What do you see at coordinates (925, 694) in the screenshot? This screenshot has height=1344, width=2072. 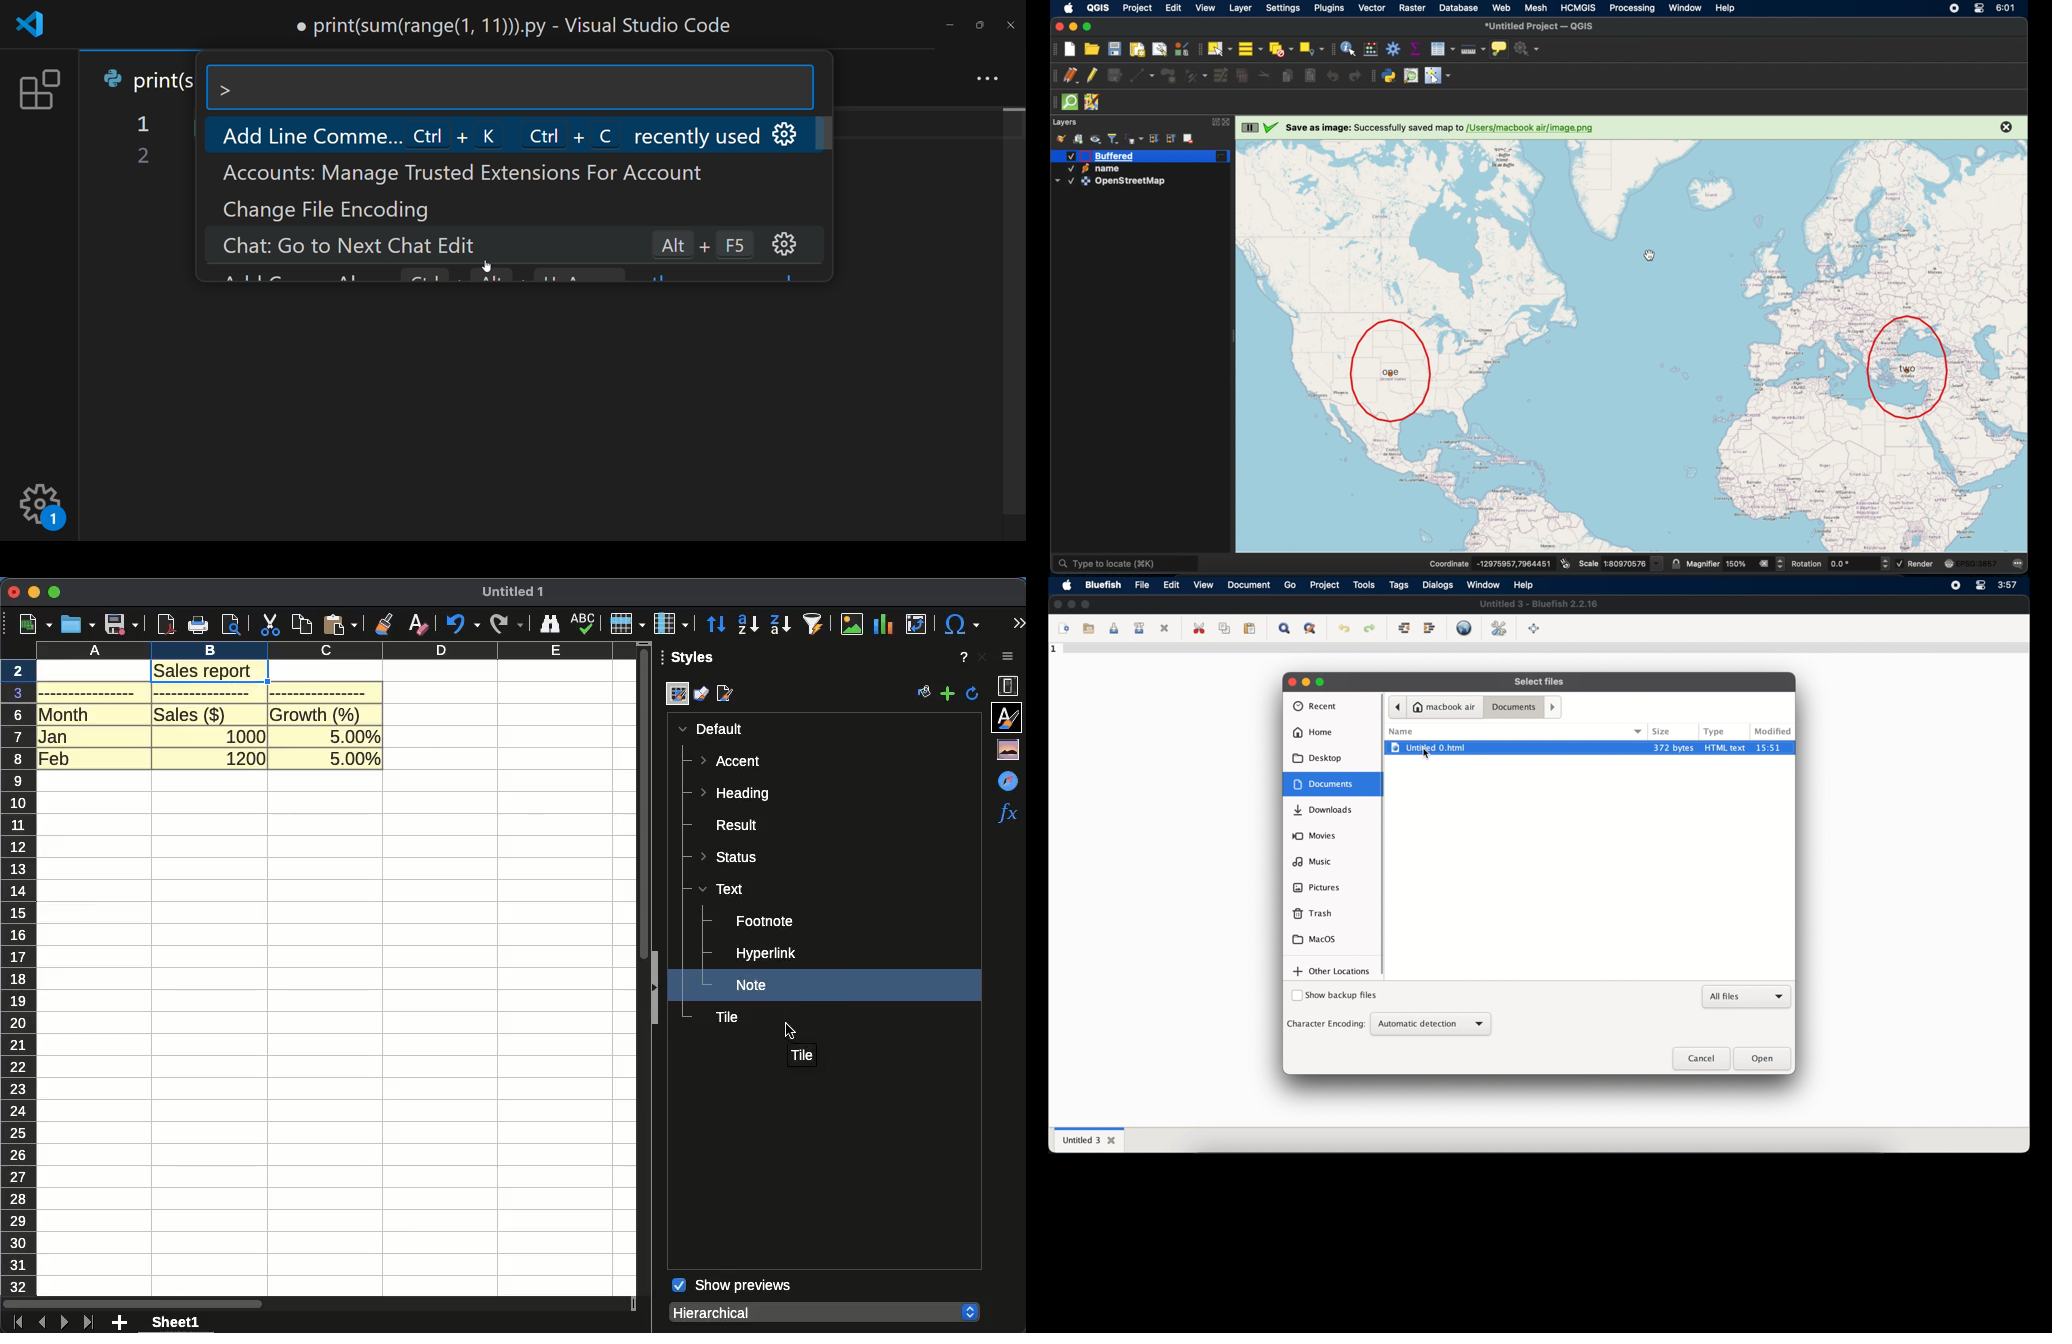 I see `fill format mode` at bounding box center [925, 694].